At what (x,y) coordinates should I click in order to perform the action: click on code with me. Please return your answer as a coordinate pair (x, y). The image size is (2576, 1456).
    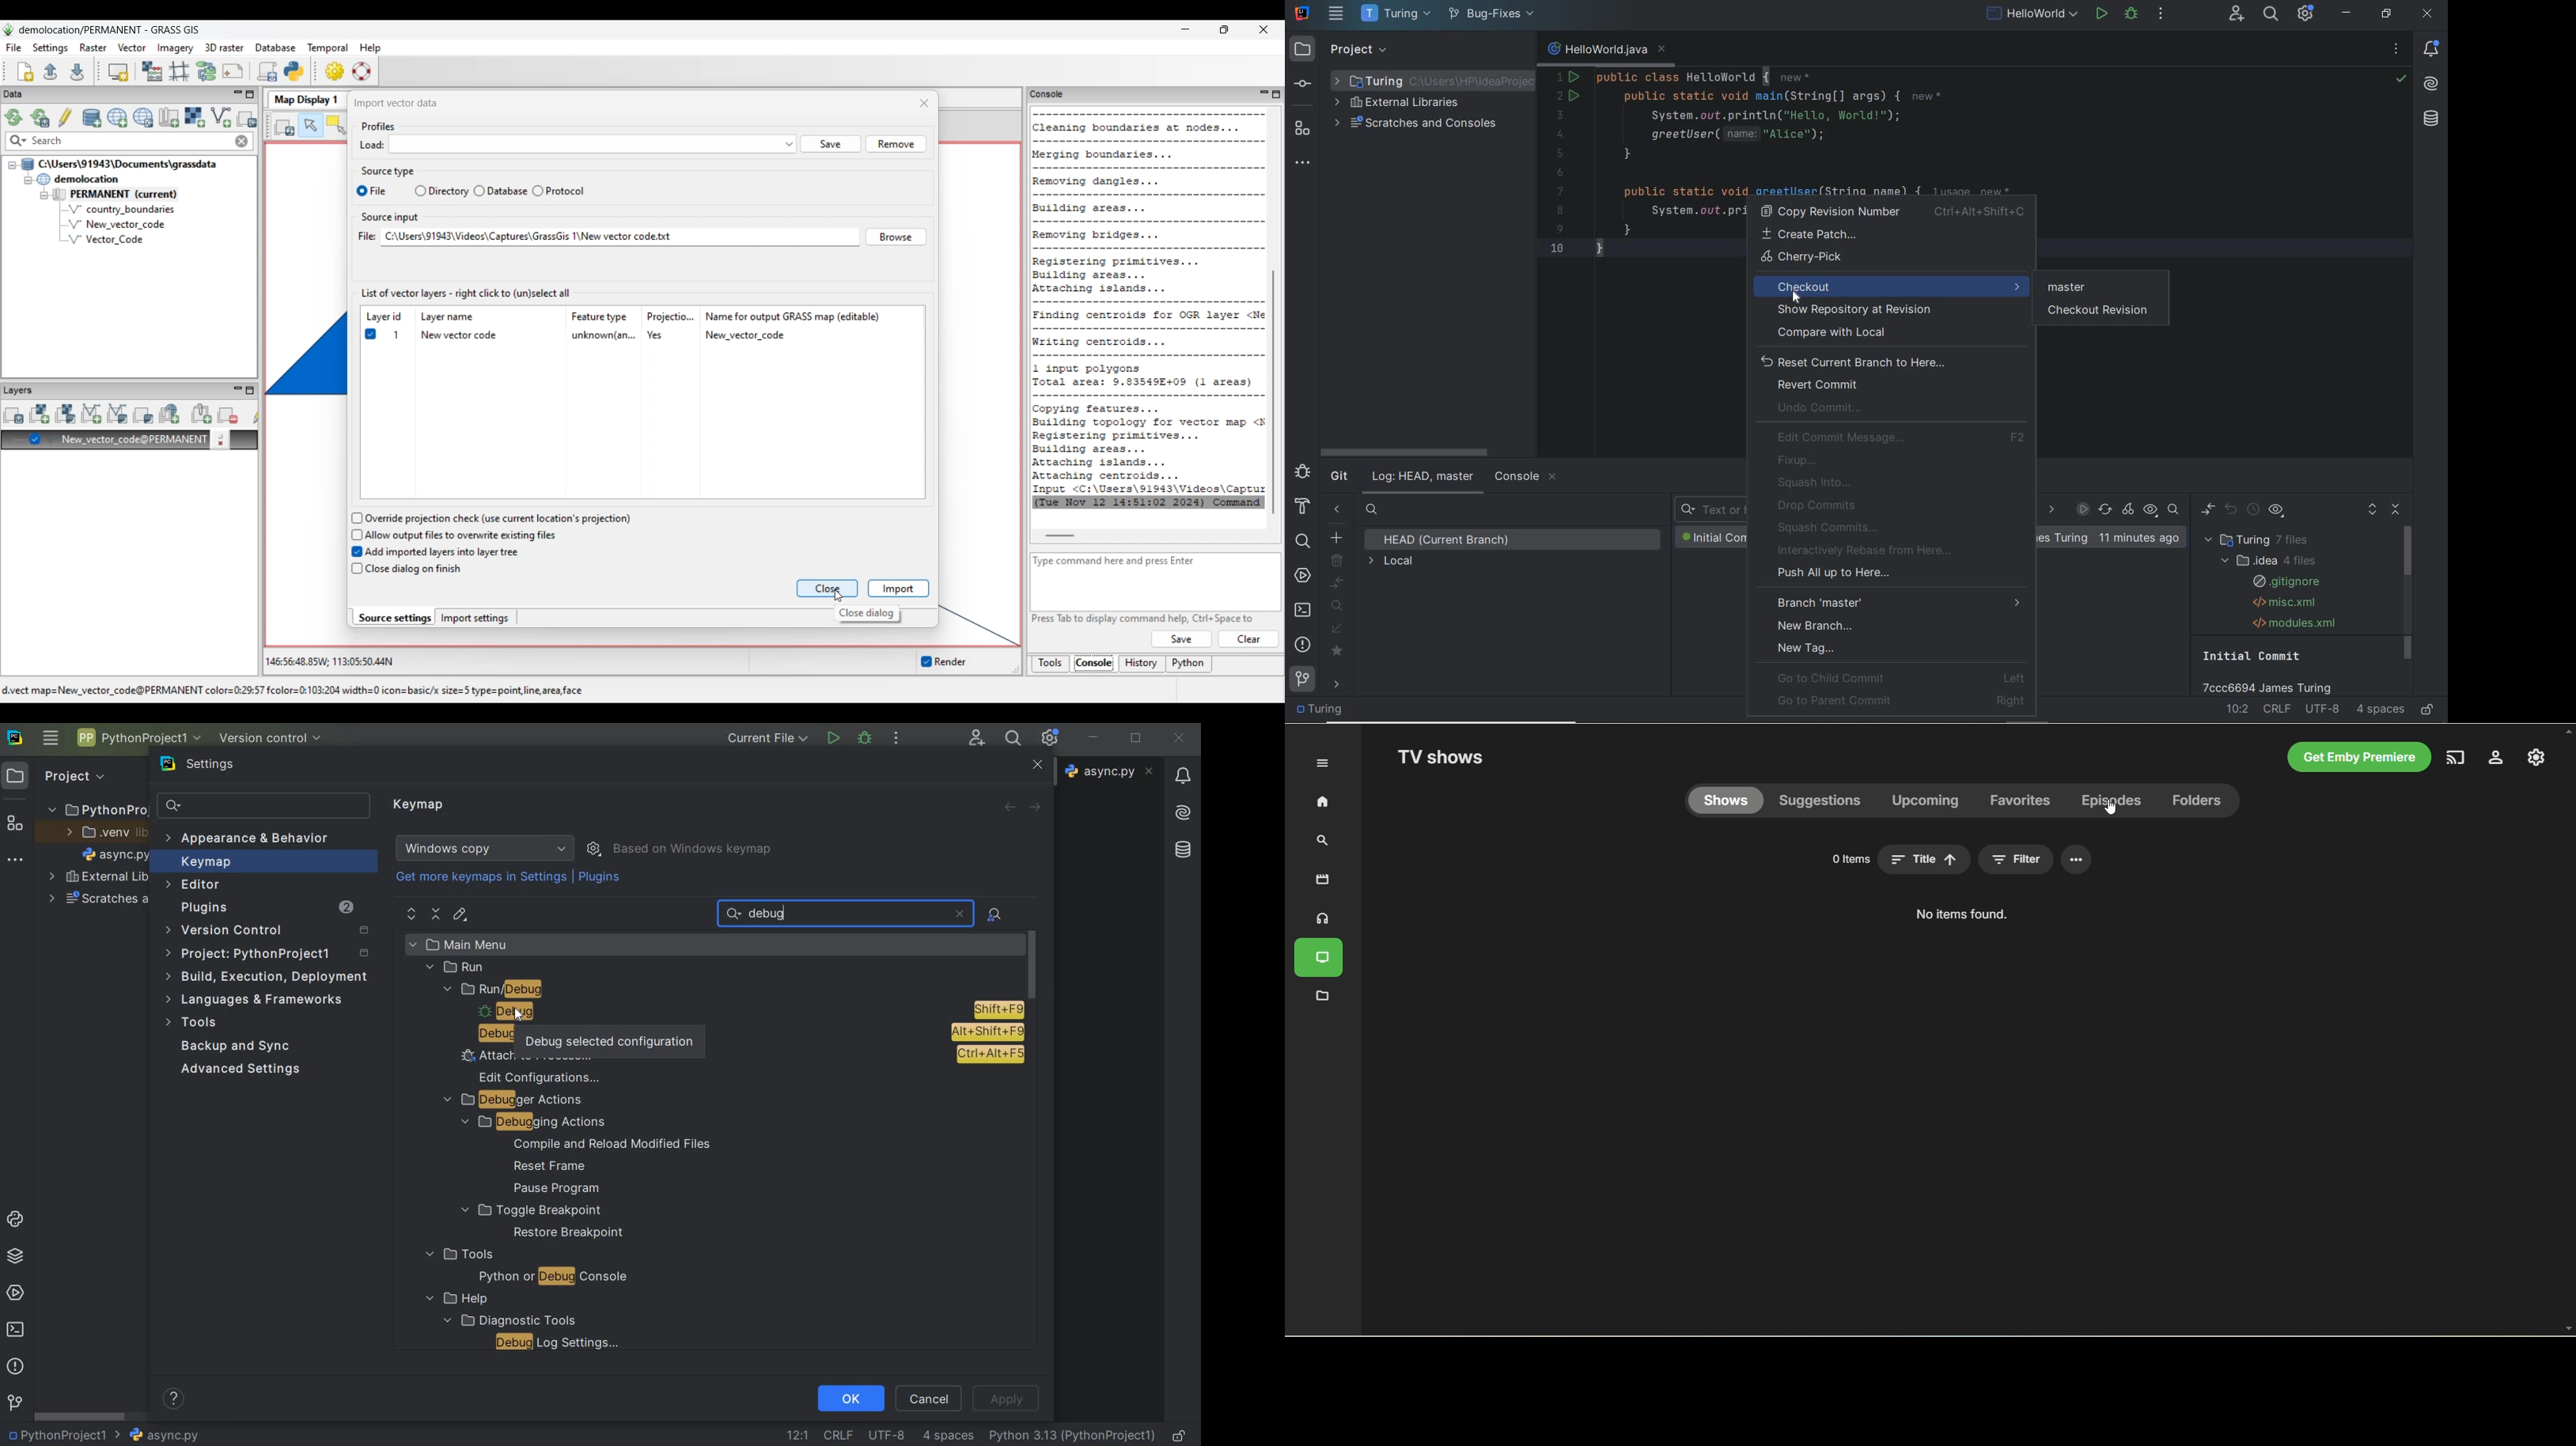
    Looking at the image, I should click on (2239, 15).